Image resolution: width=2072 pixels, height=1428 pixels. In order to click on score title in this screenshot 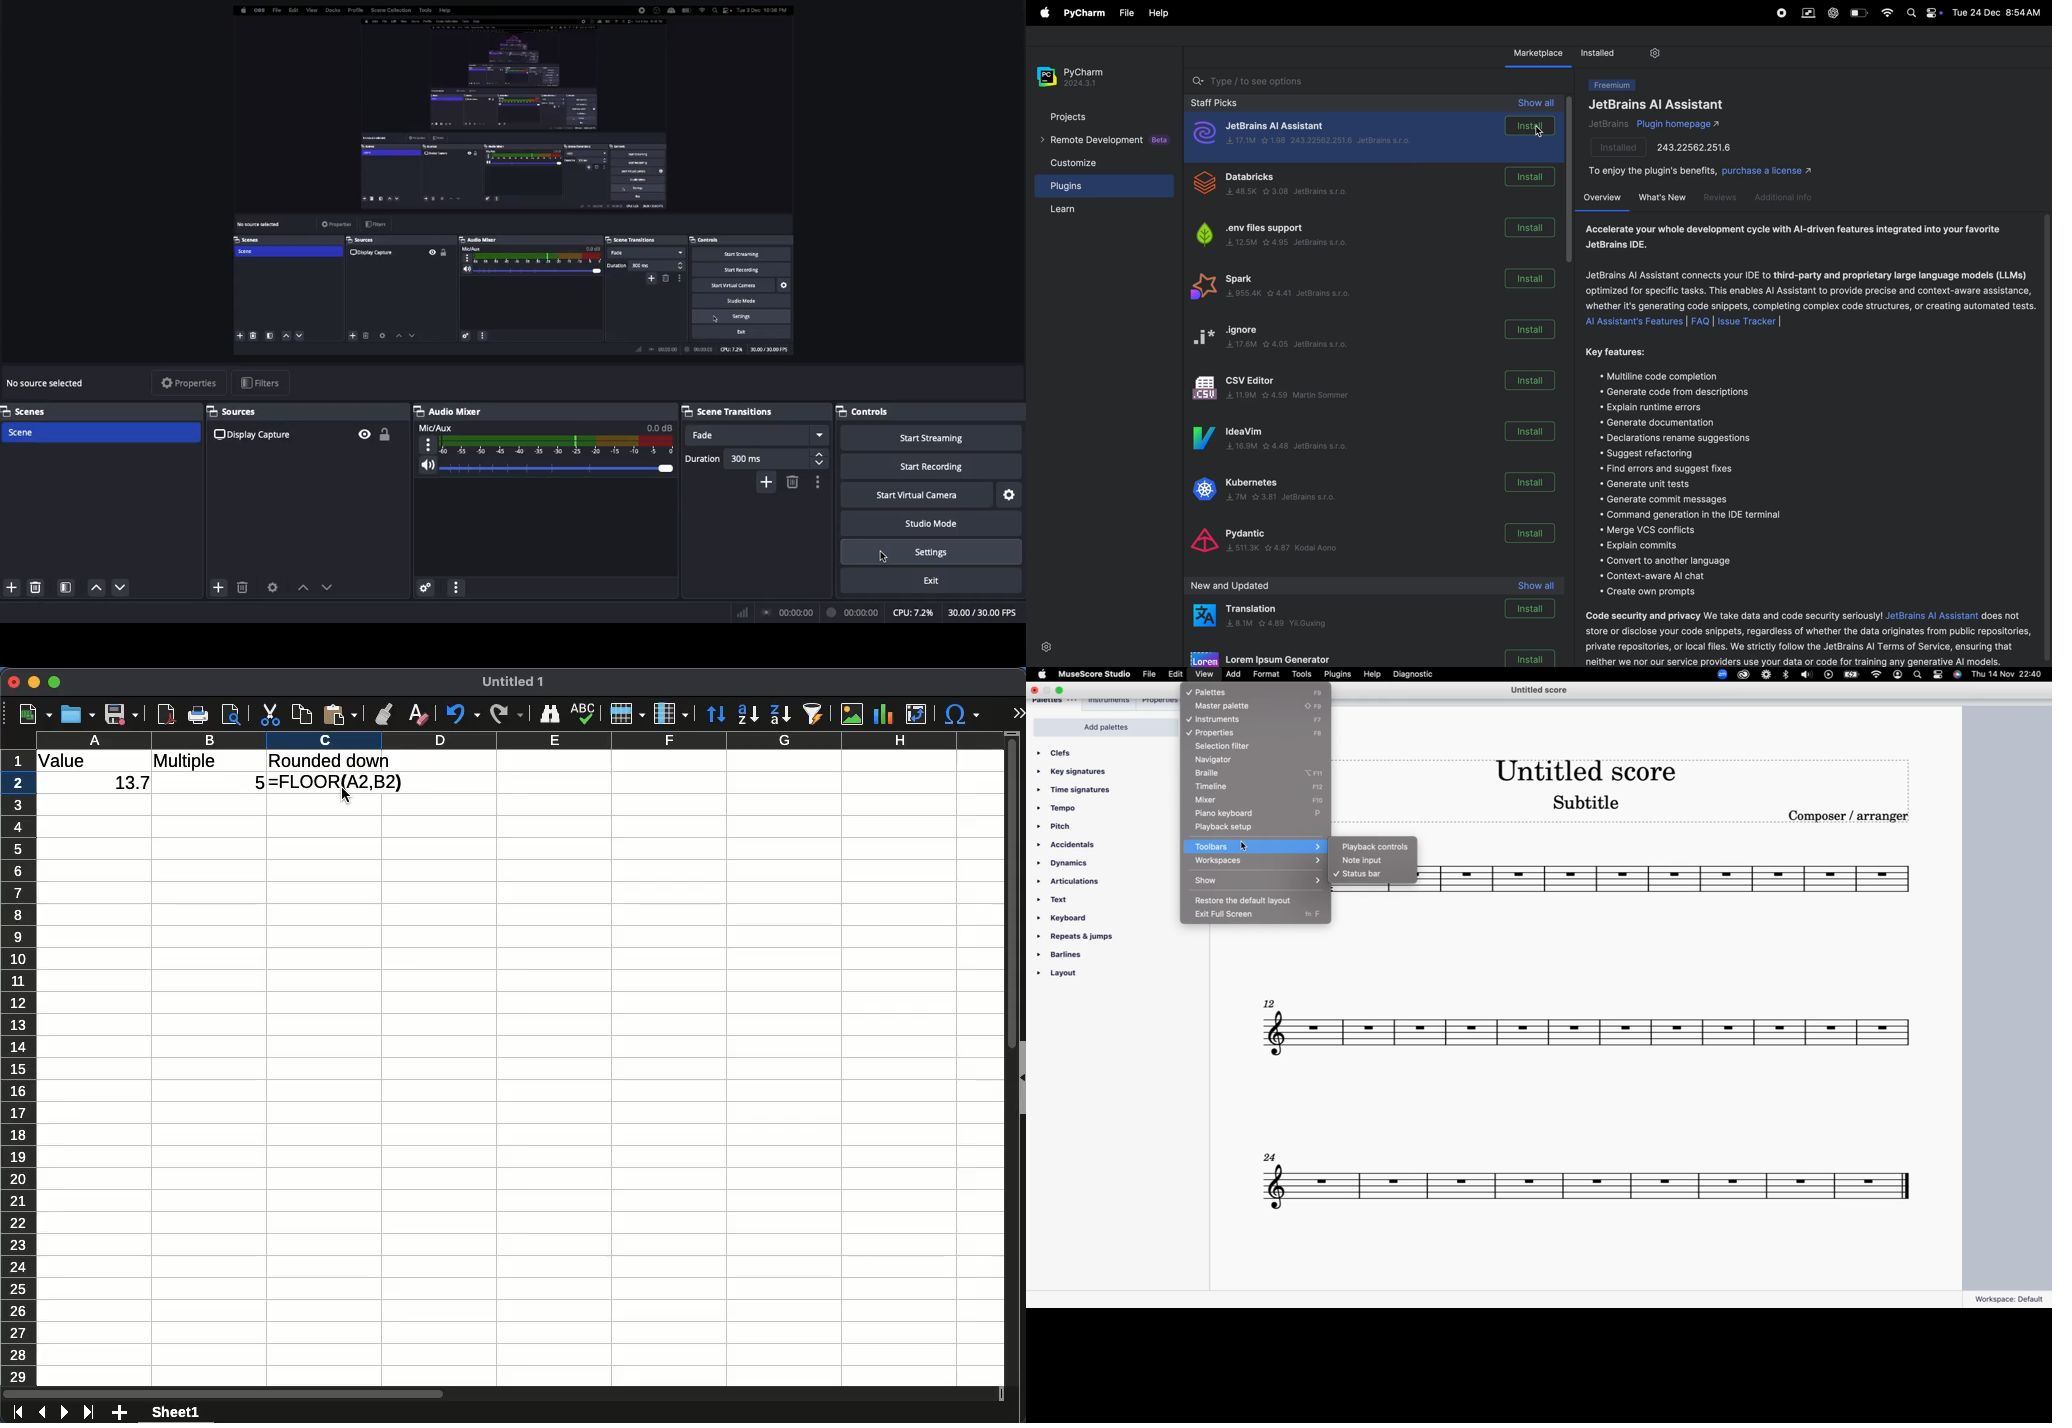, I will do `click(1582, 767)`.